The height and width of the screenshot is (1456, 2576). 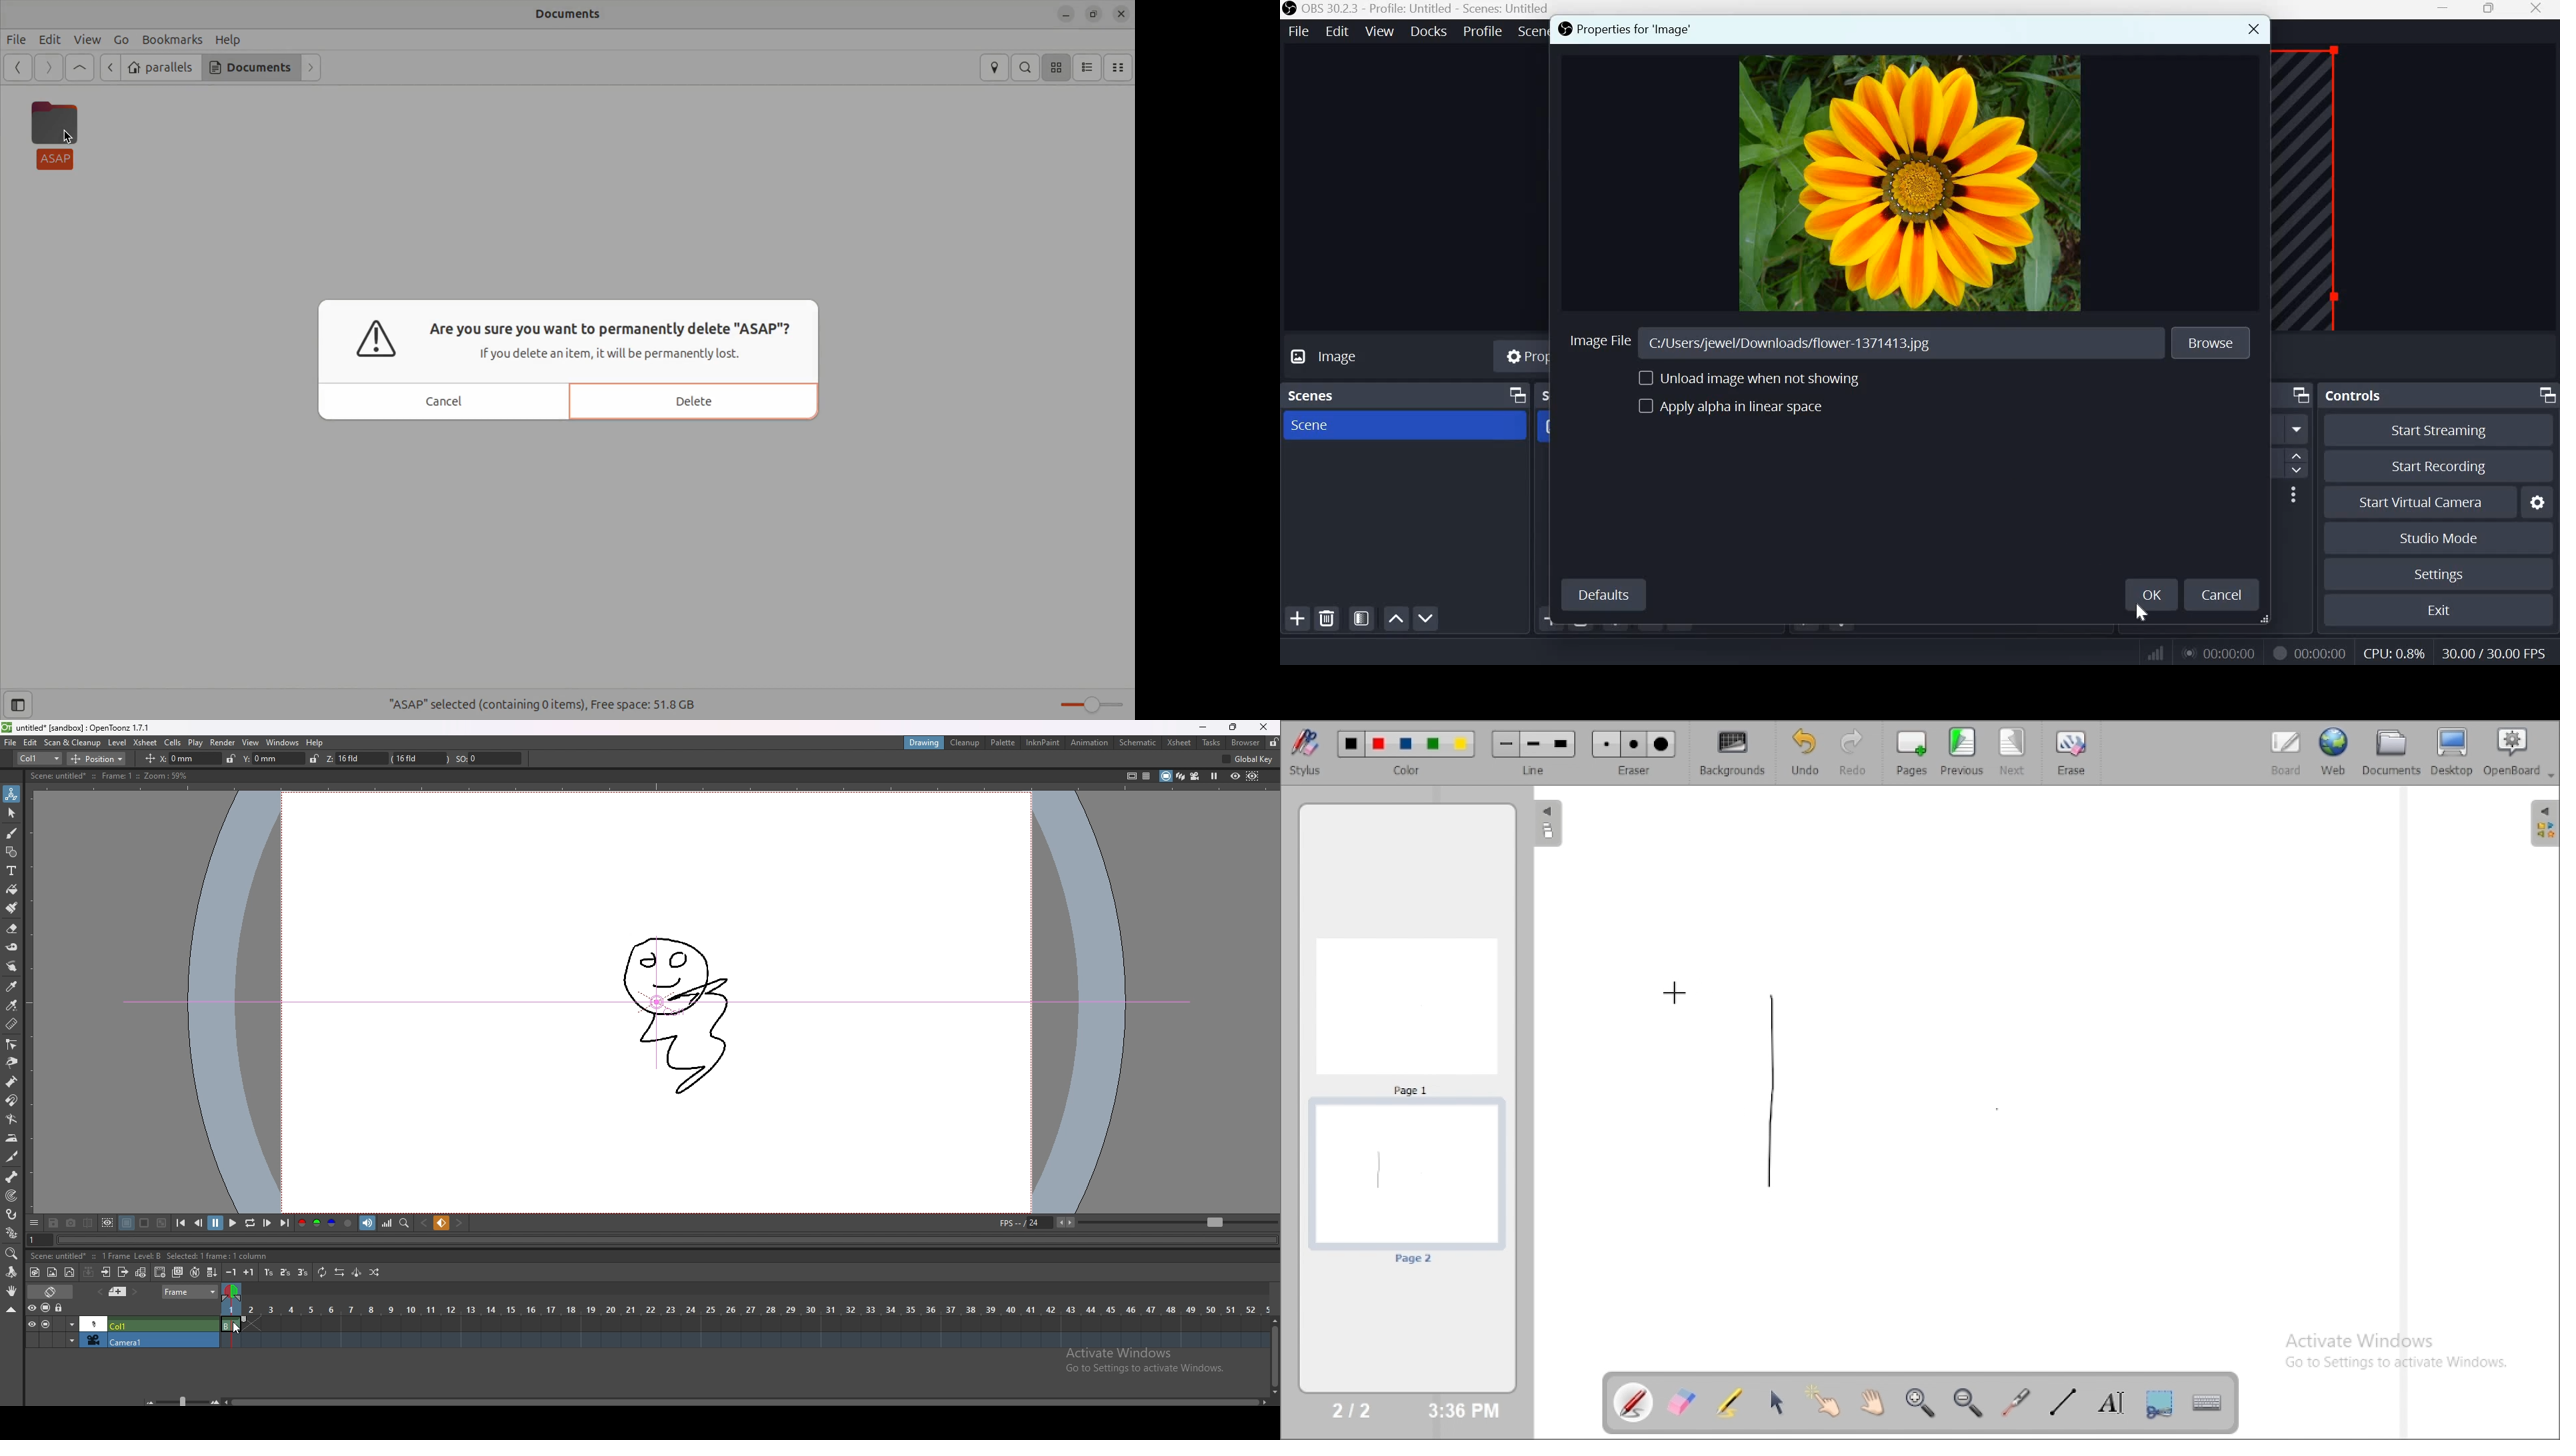 What do you see at coordinates (2440, 431) in the screenshot?
I see `Start streaming` at bounding box center [2440, 431].